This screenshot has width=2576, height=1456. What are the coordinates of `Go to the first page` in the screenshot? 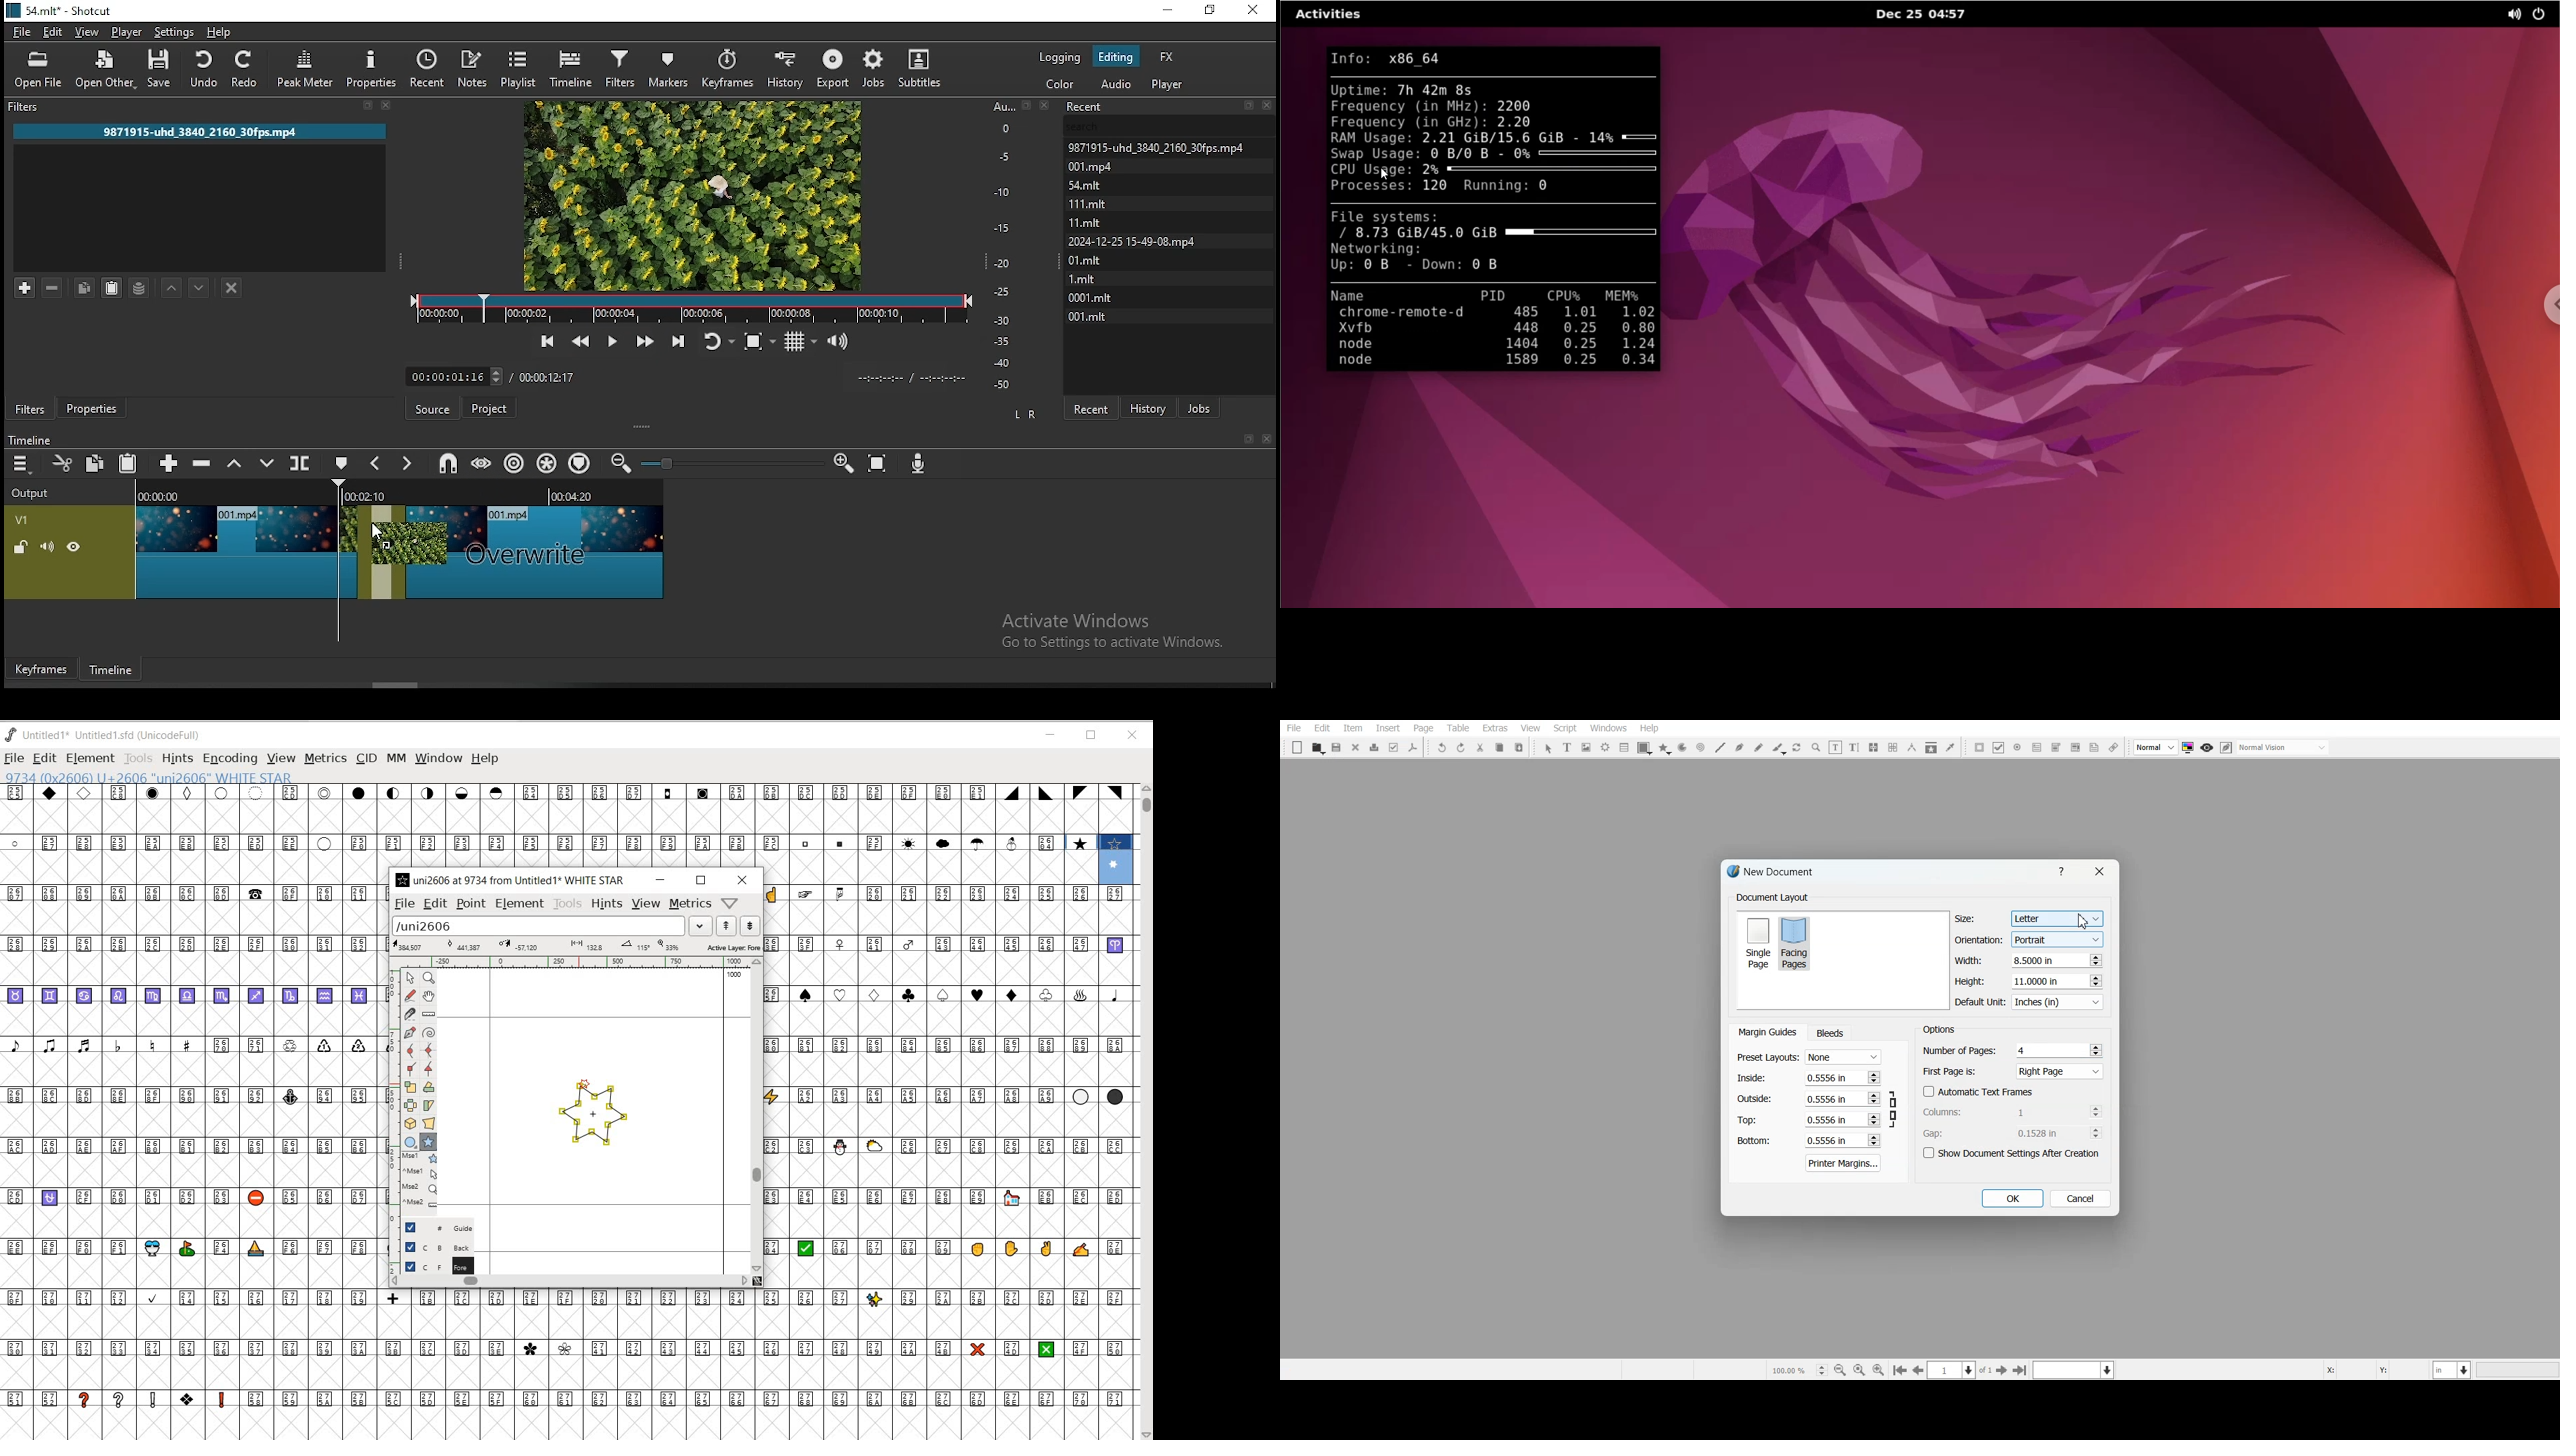 It's located at (2021, 1370).